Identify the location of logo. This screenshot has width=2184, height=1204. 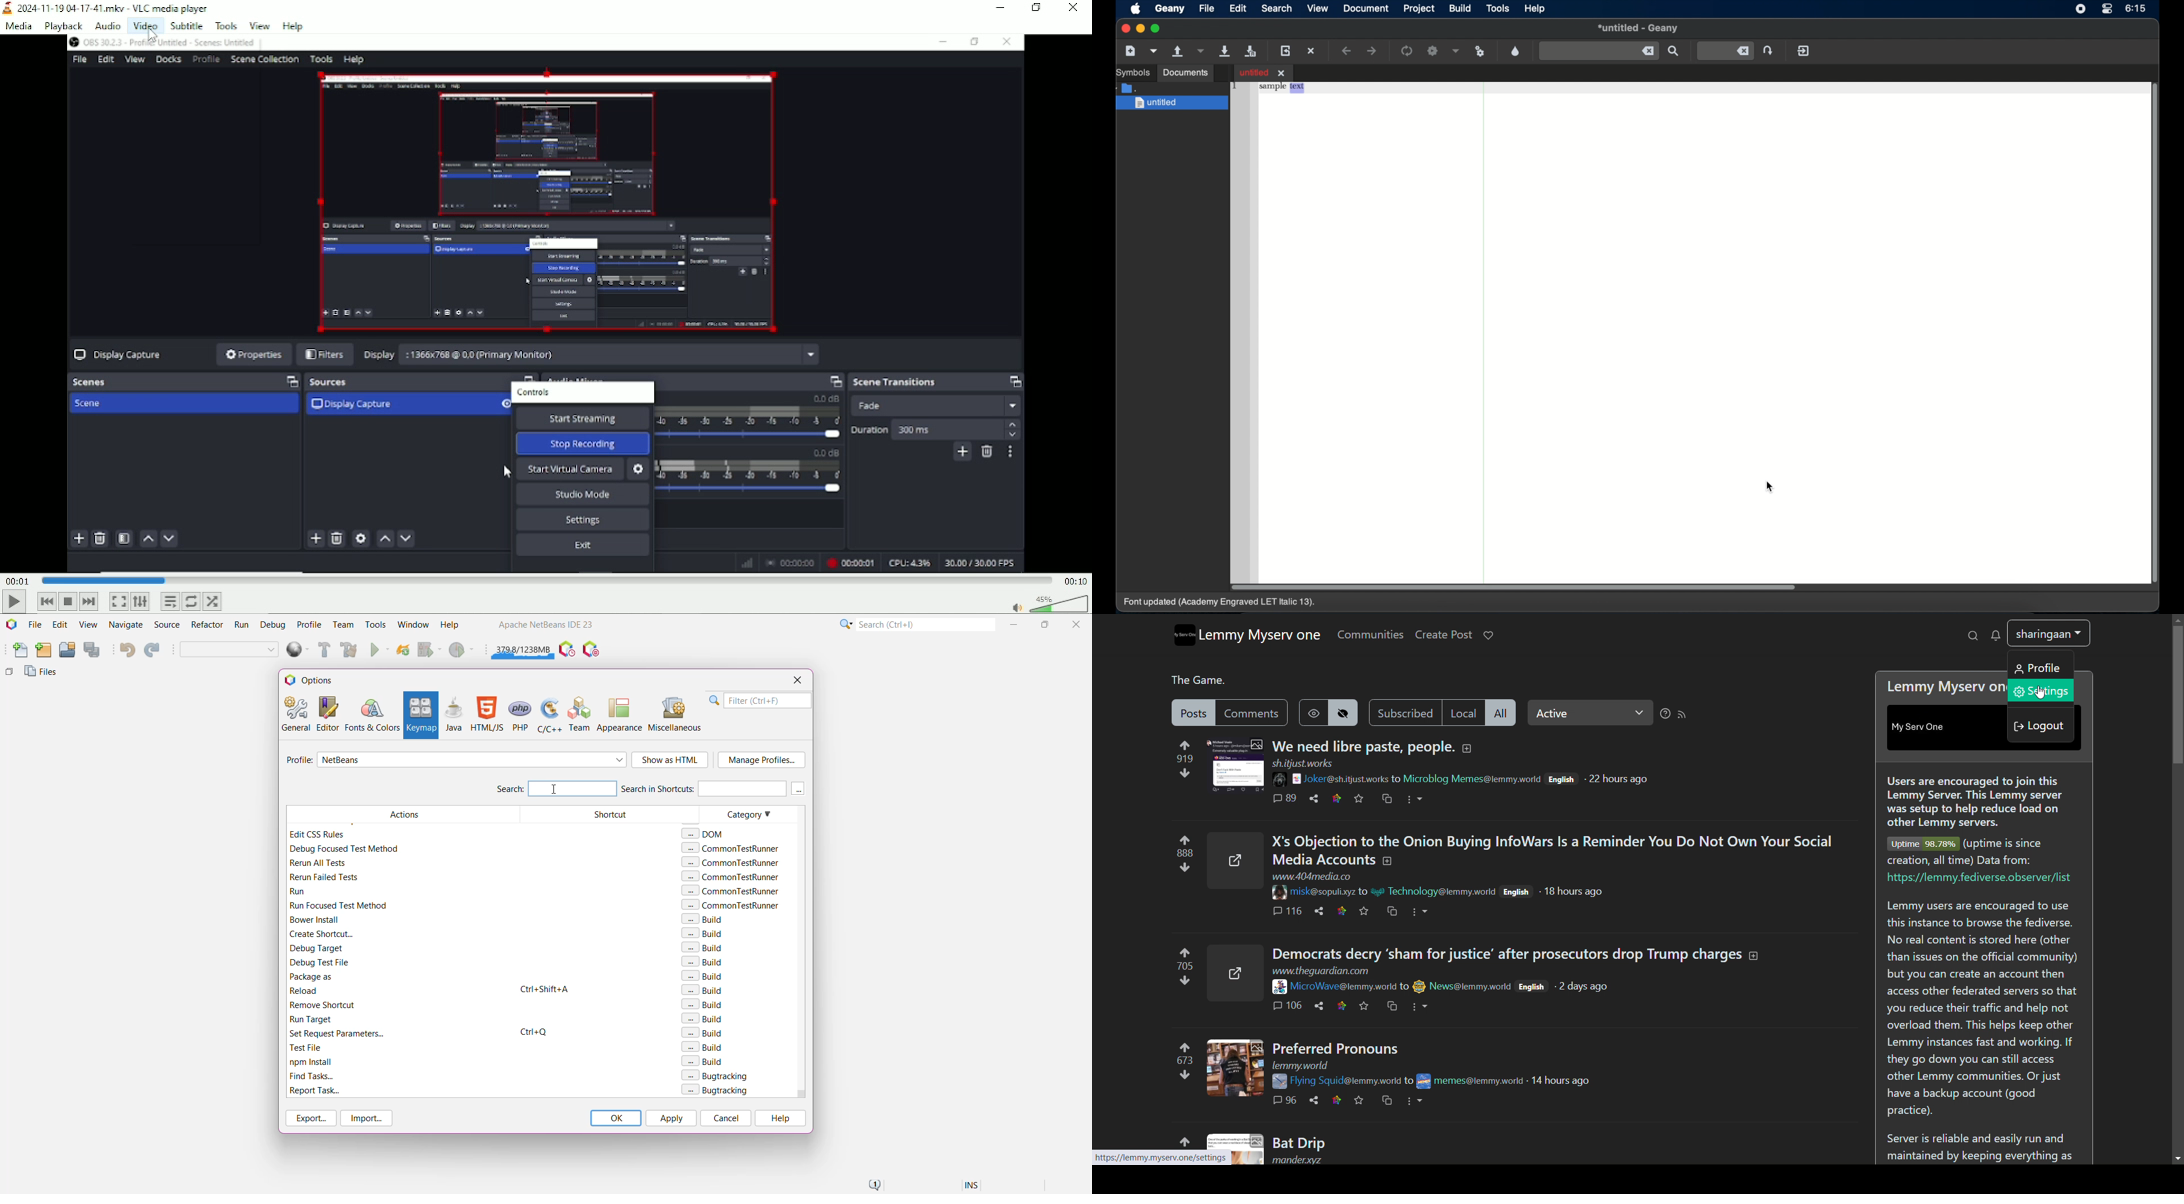
(1185, 636).